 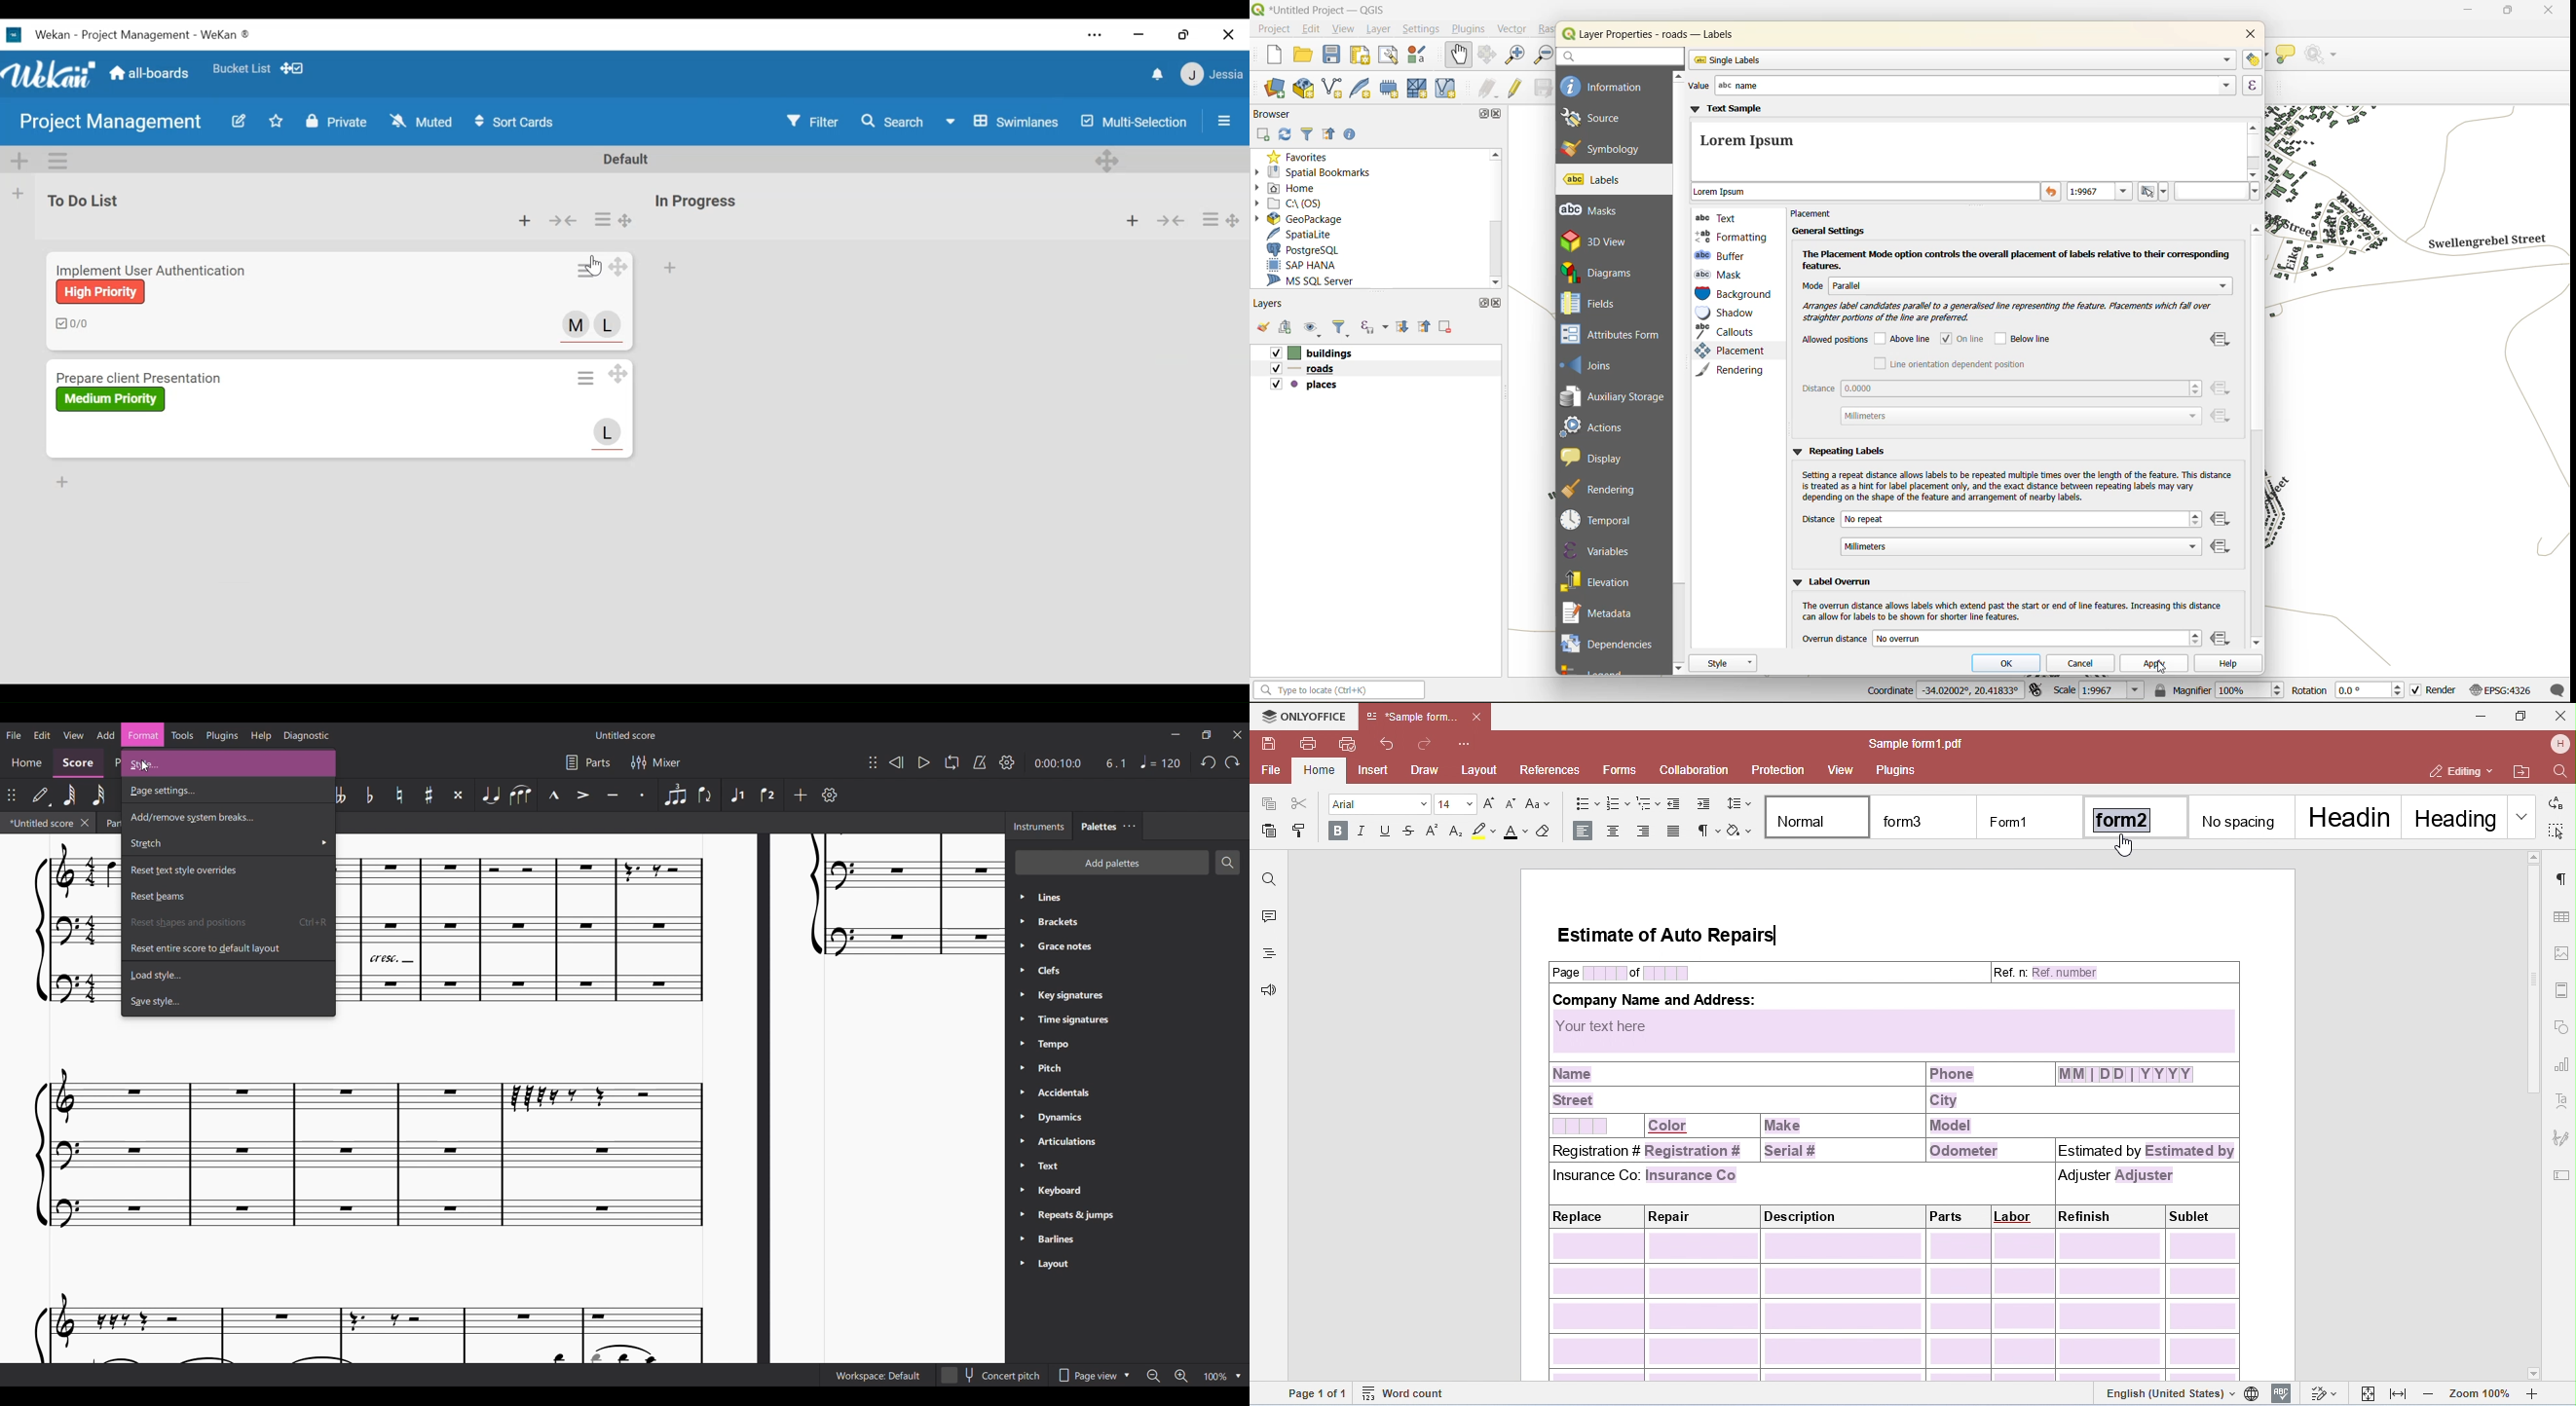 I want to click on Desktop drag handle, so click(x=620, y=374).